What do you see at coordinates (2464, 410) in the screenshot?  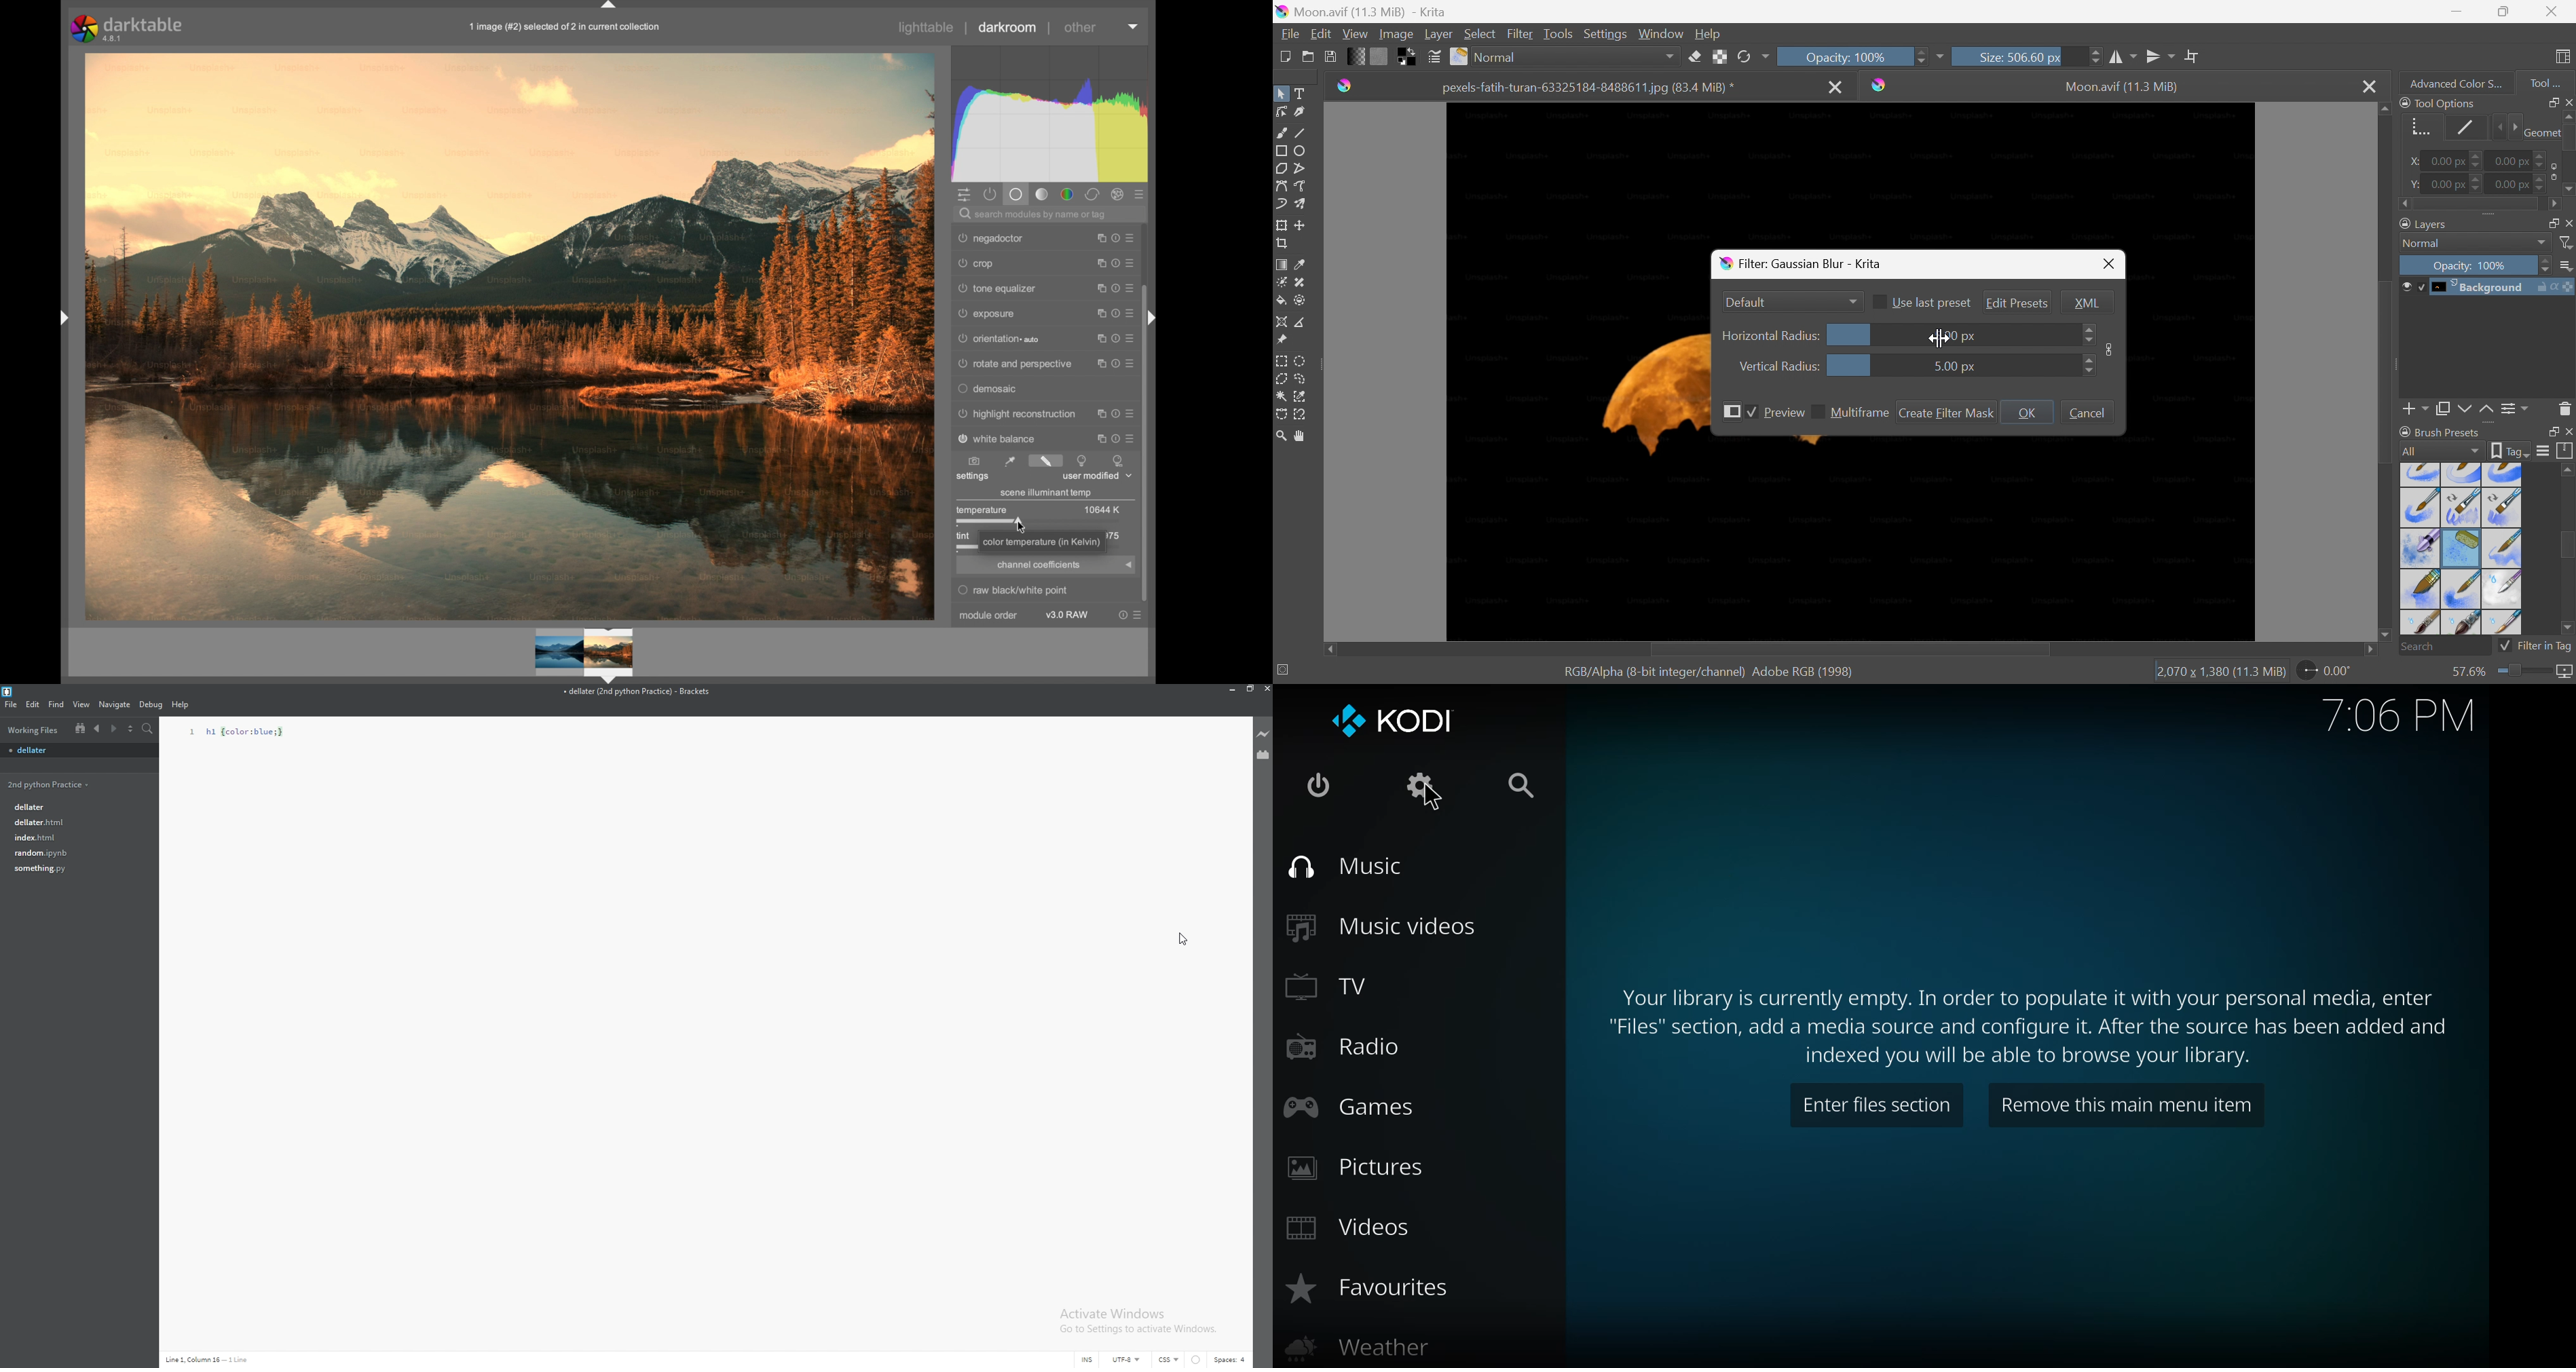 I see `Move layer or mask down` at bounding box center [2464, 410].